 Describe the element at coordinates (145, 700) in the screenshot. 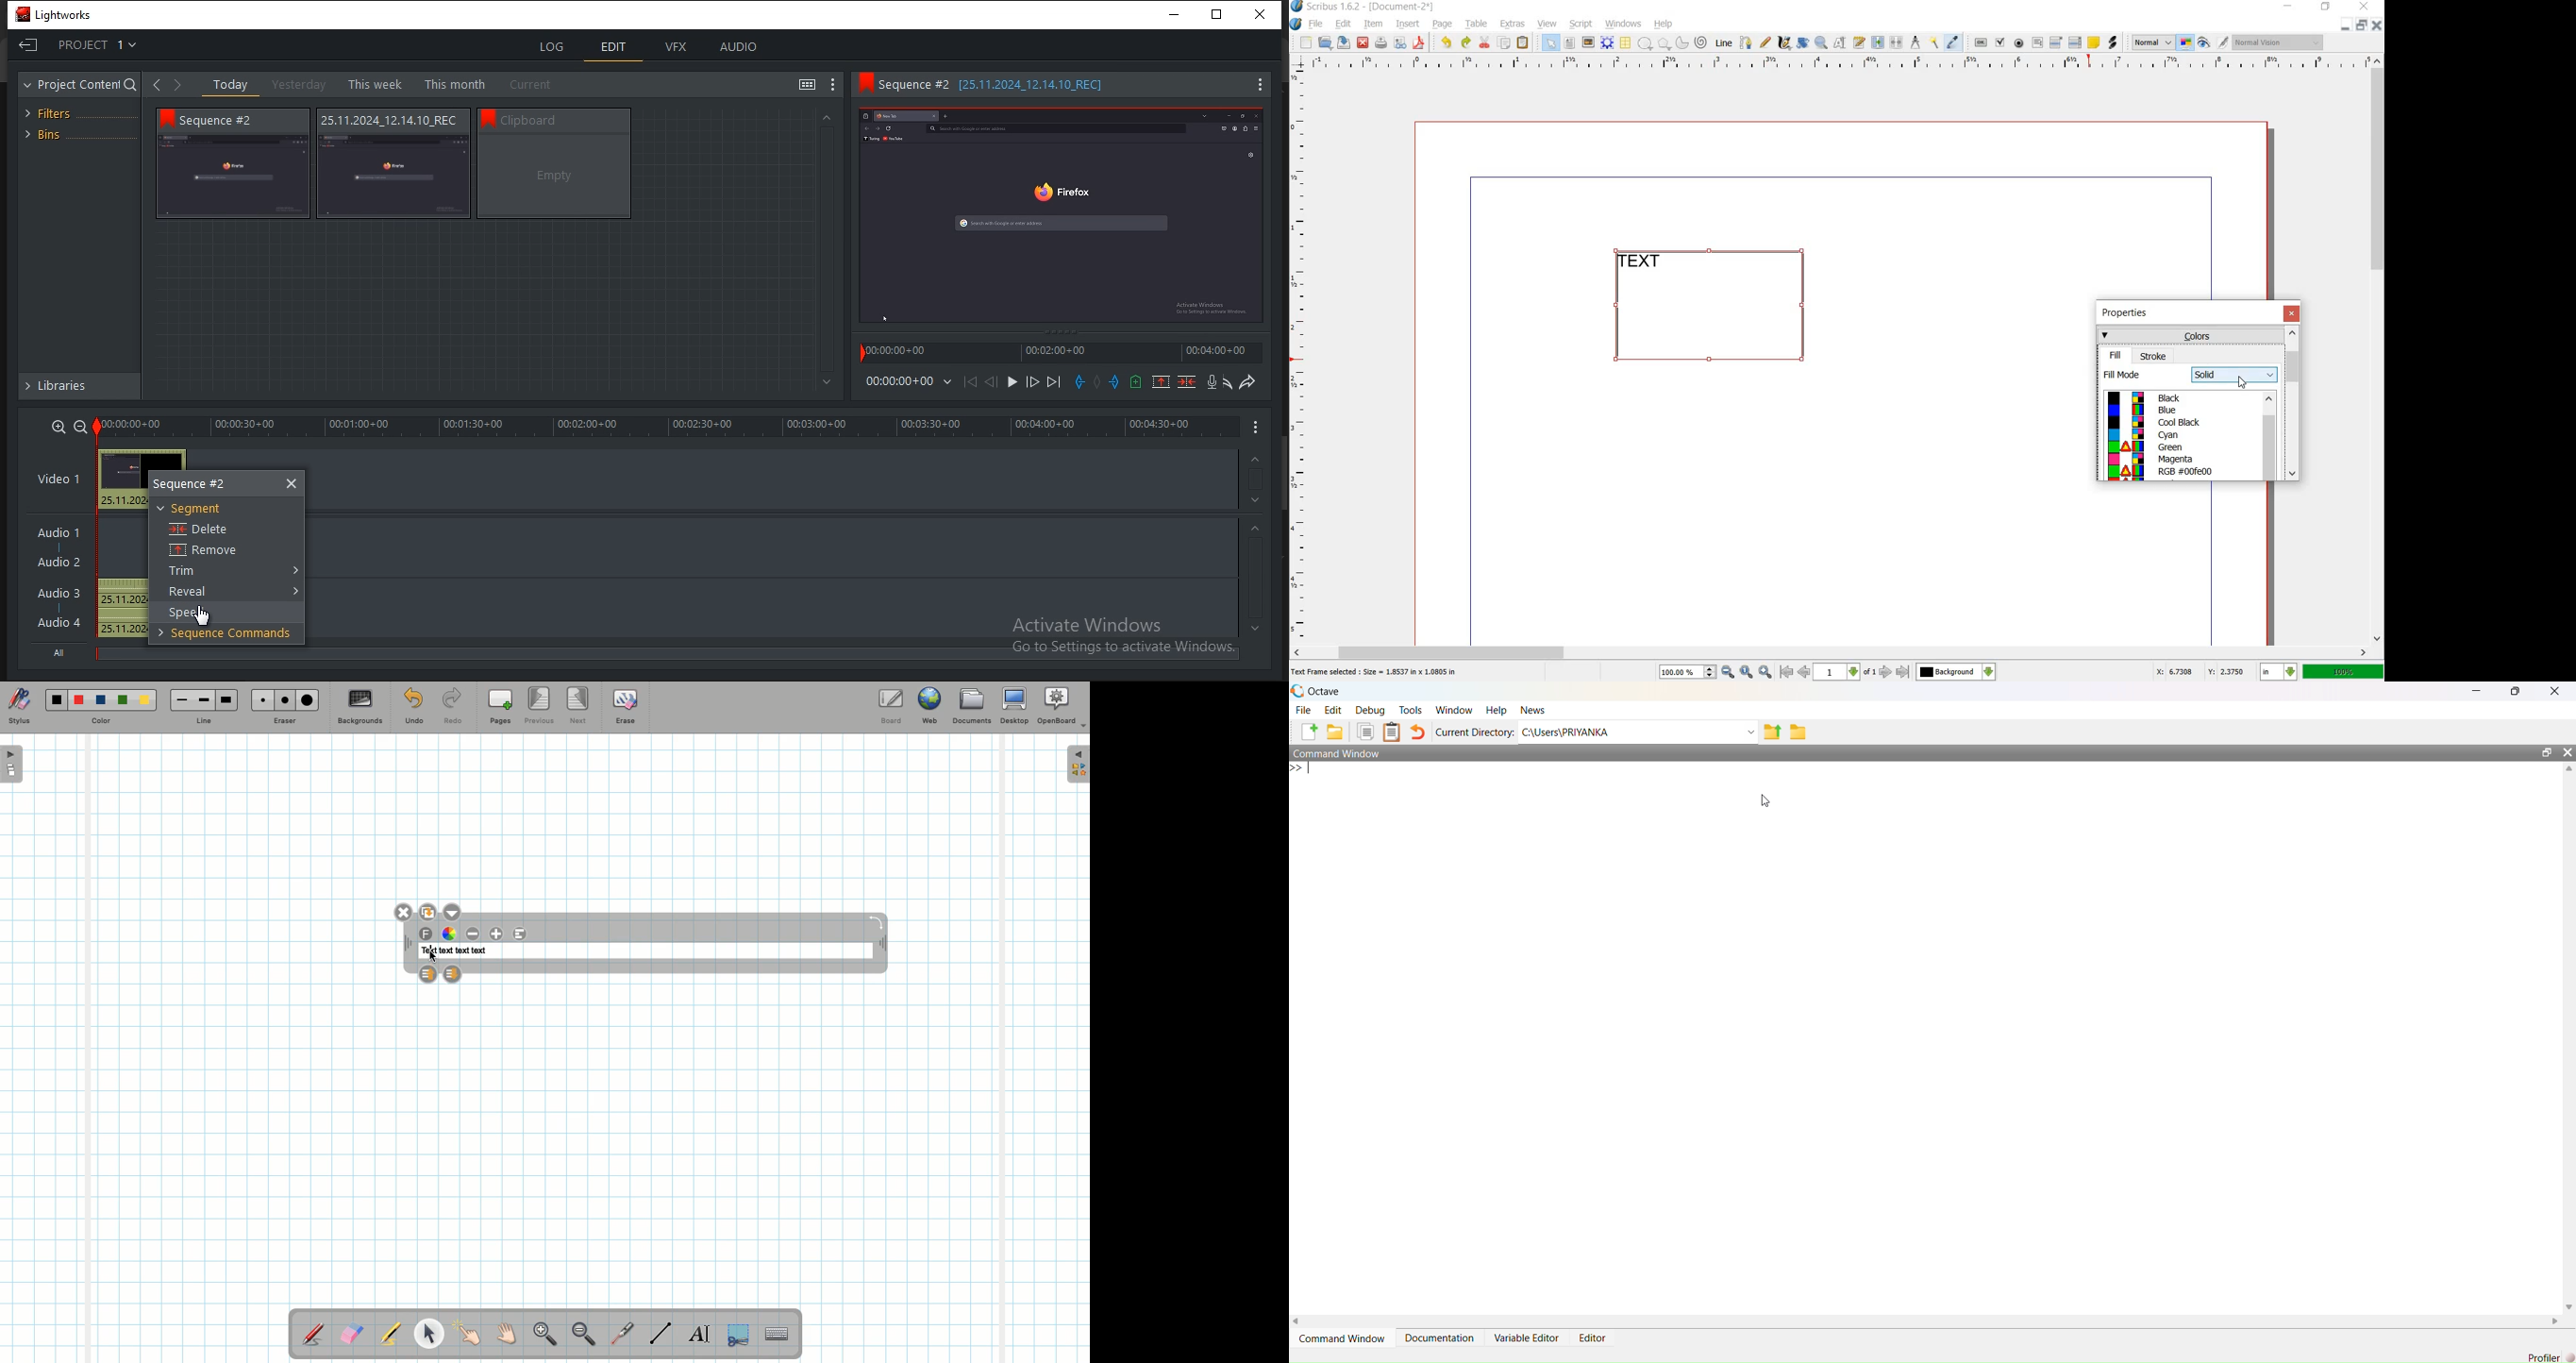

I see `Yellow` at that location.